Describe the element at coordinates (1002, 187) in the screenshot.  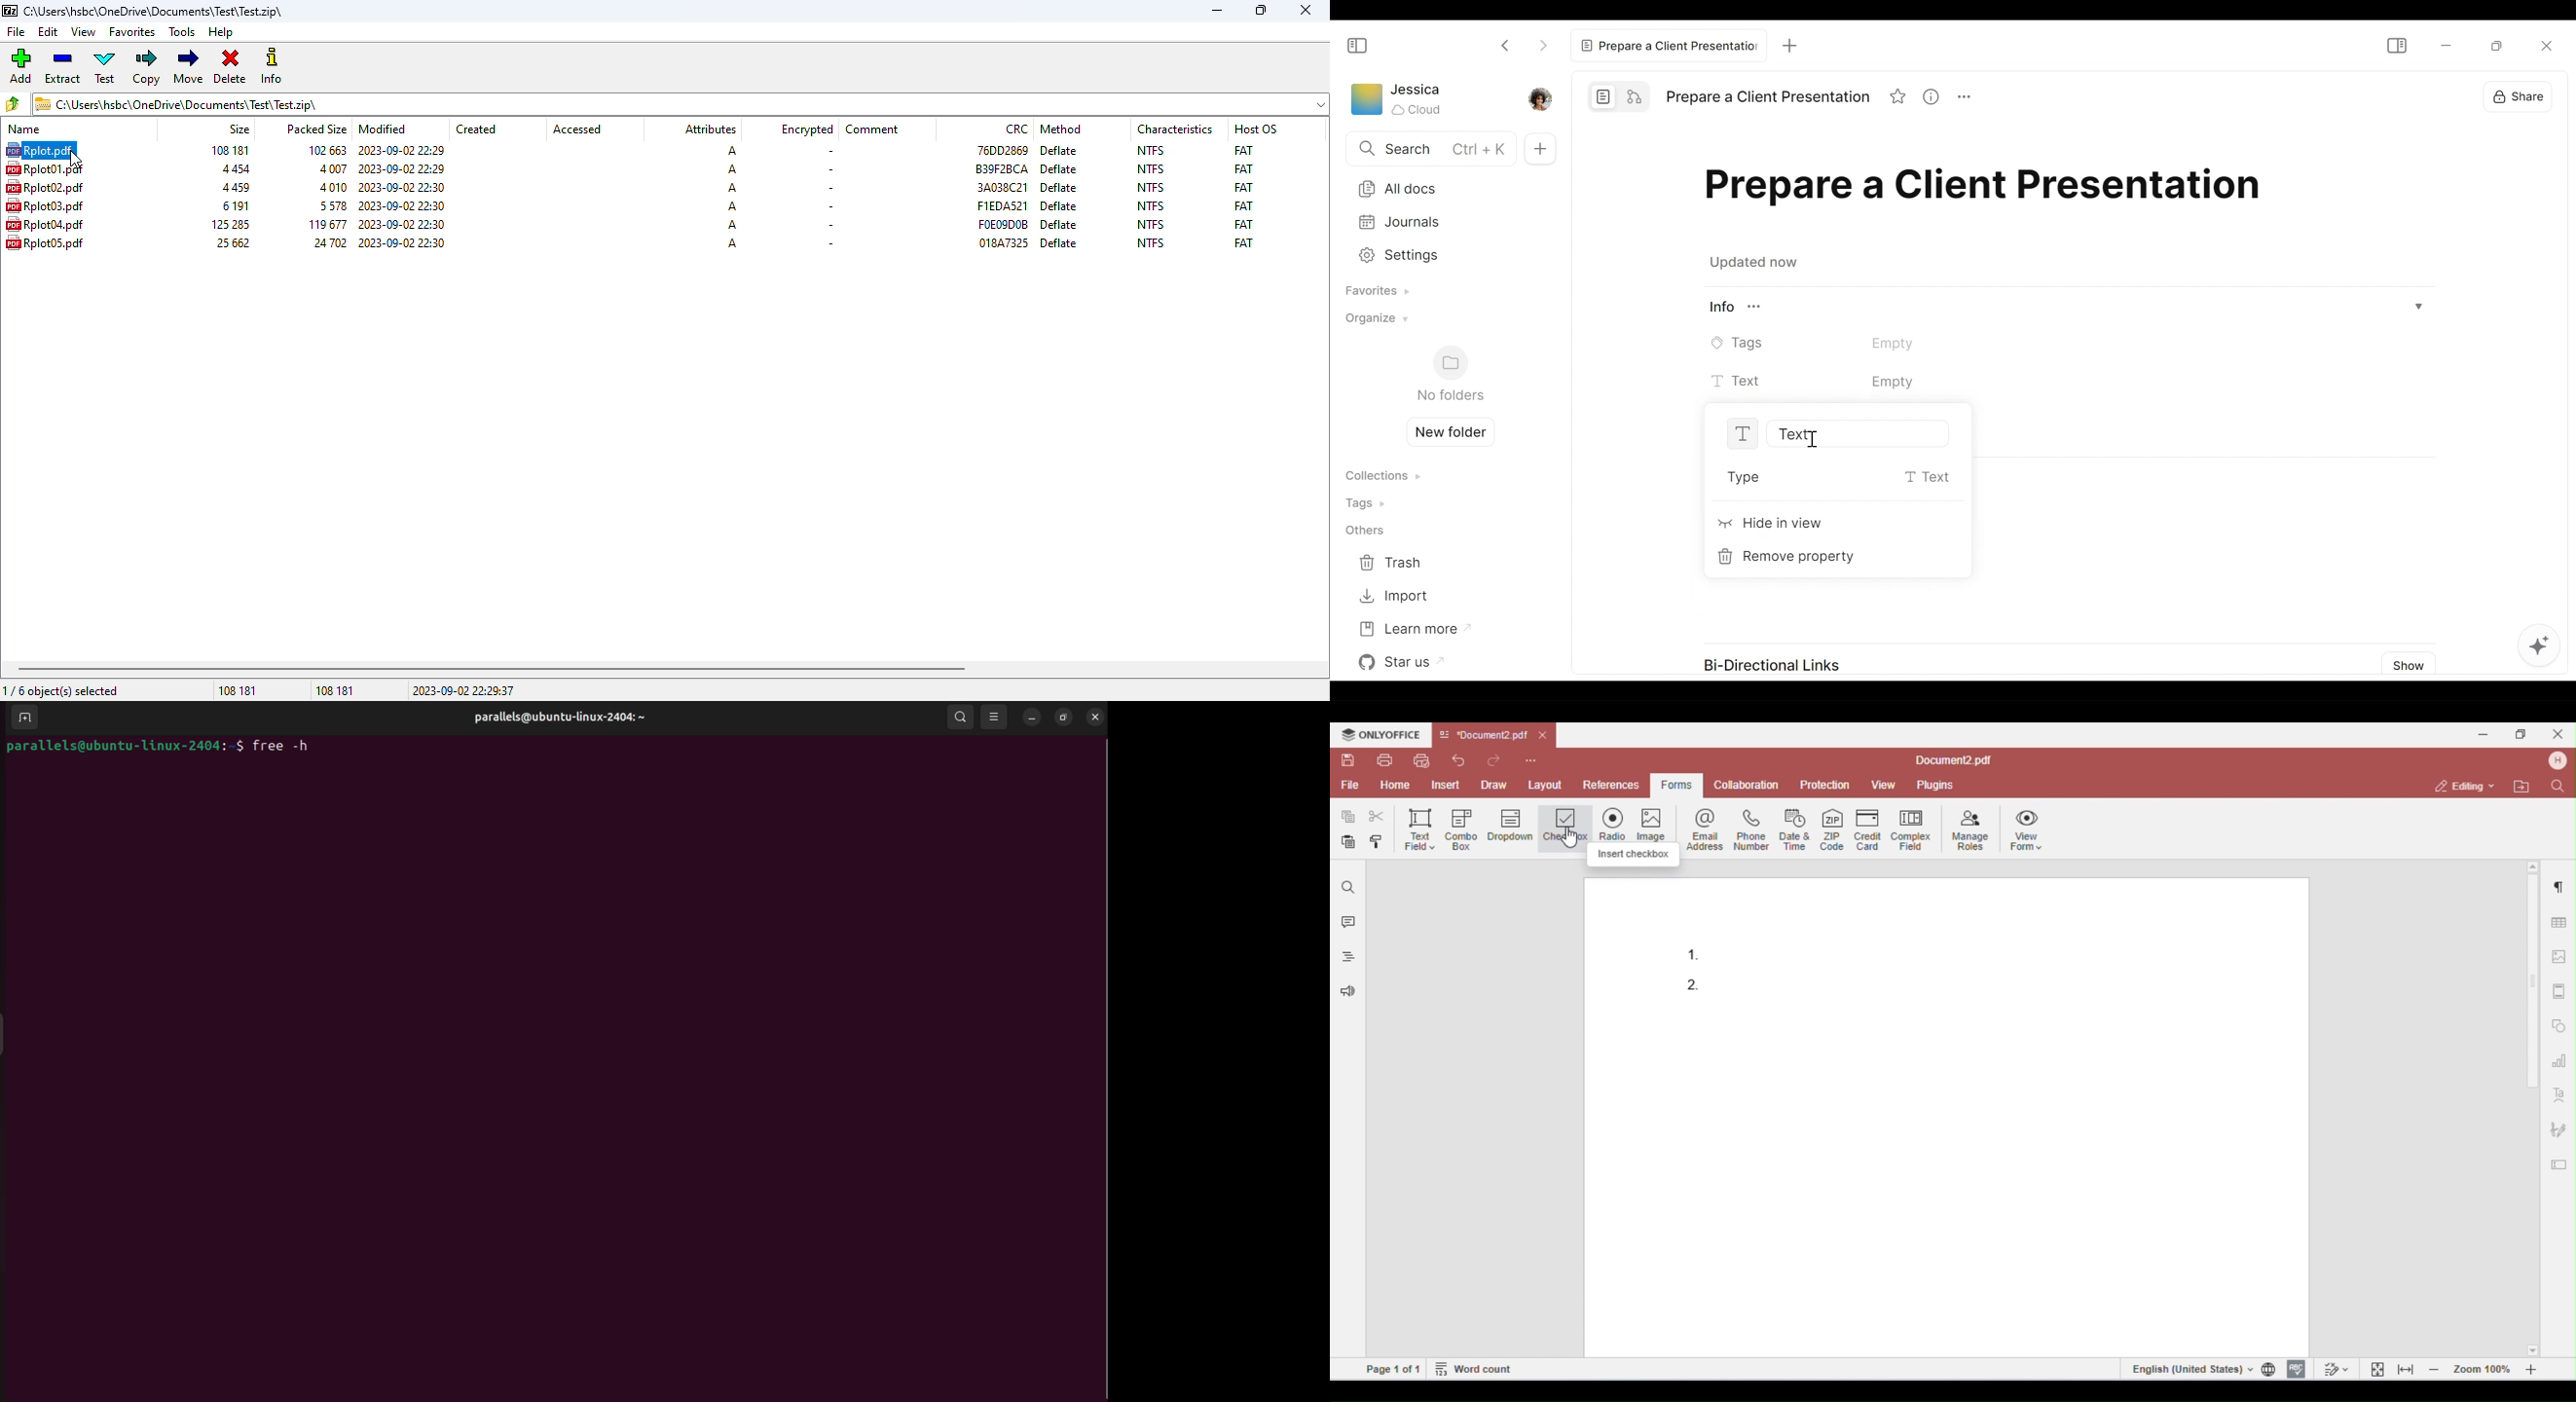
I see `CRC` at that location.